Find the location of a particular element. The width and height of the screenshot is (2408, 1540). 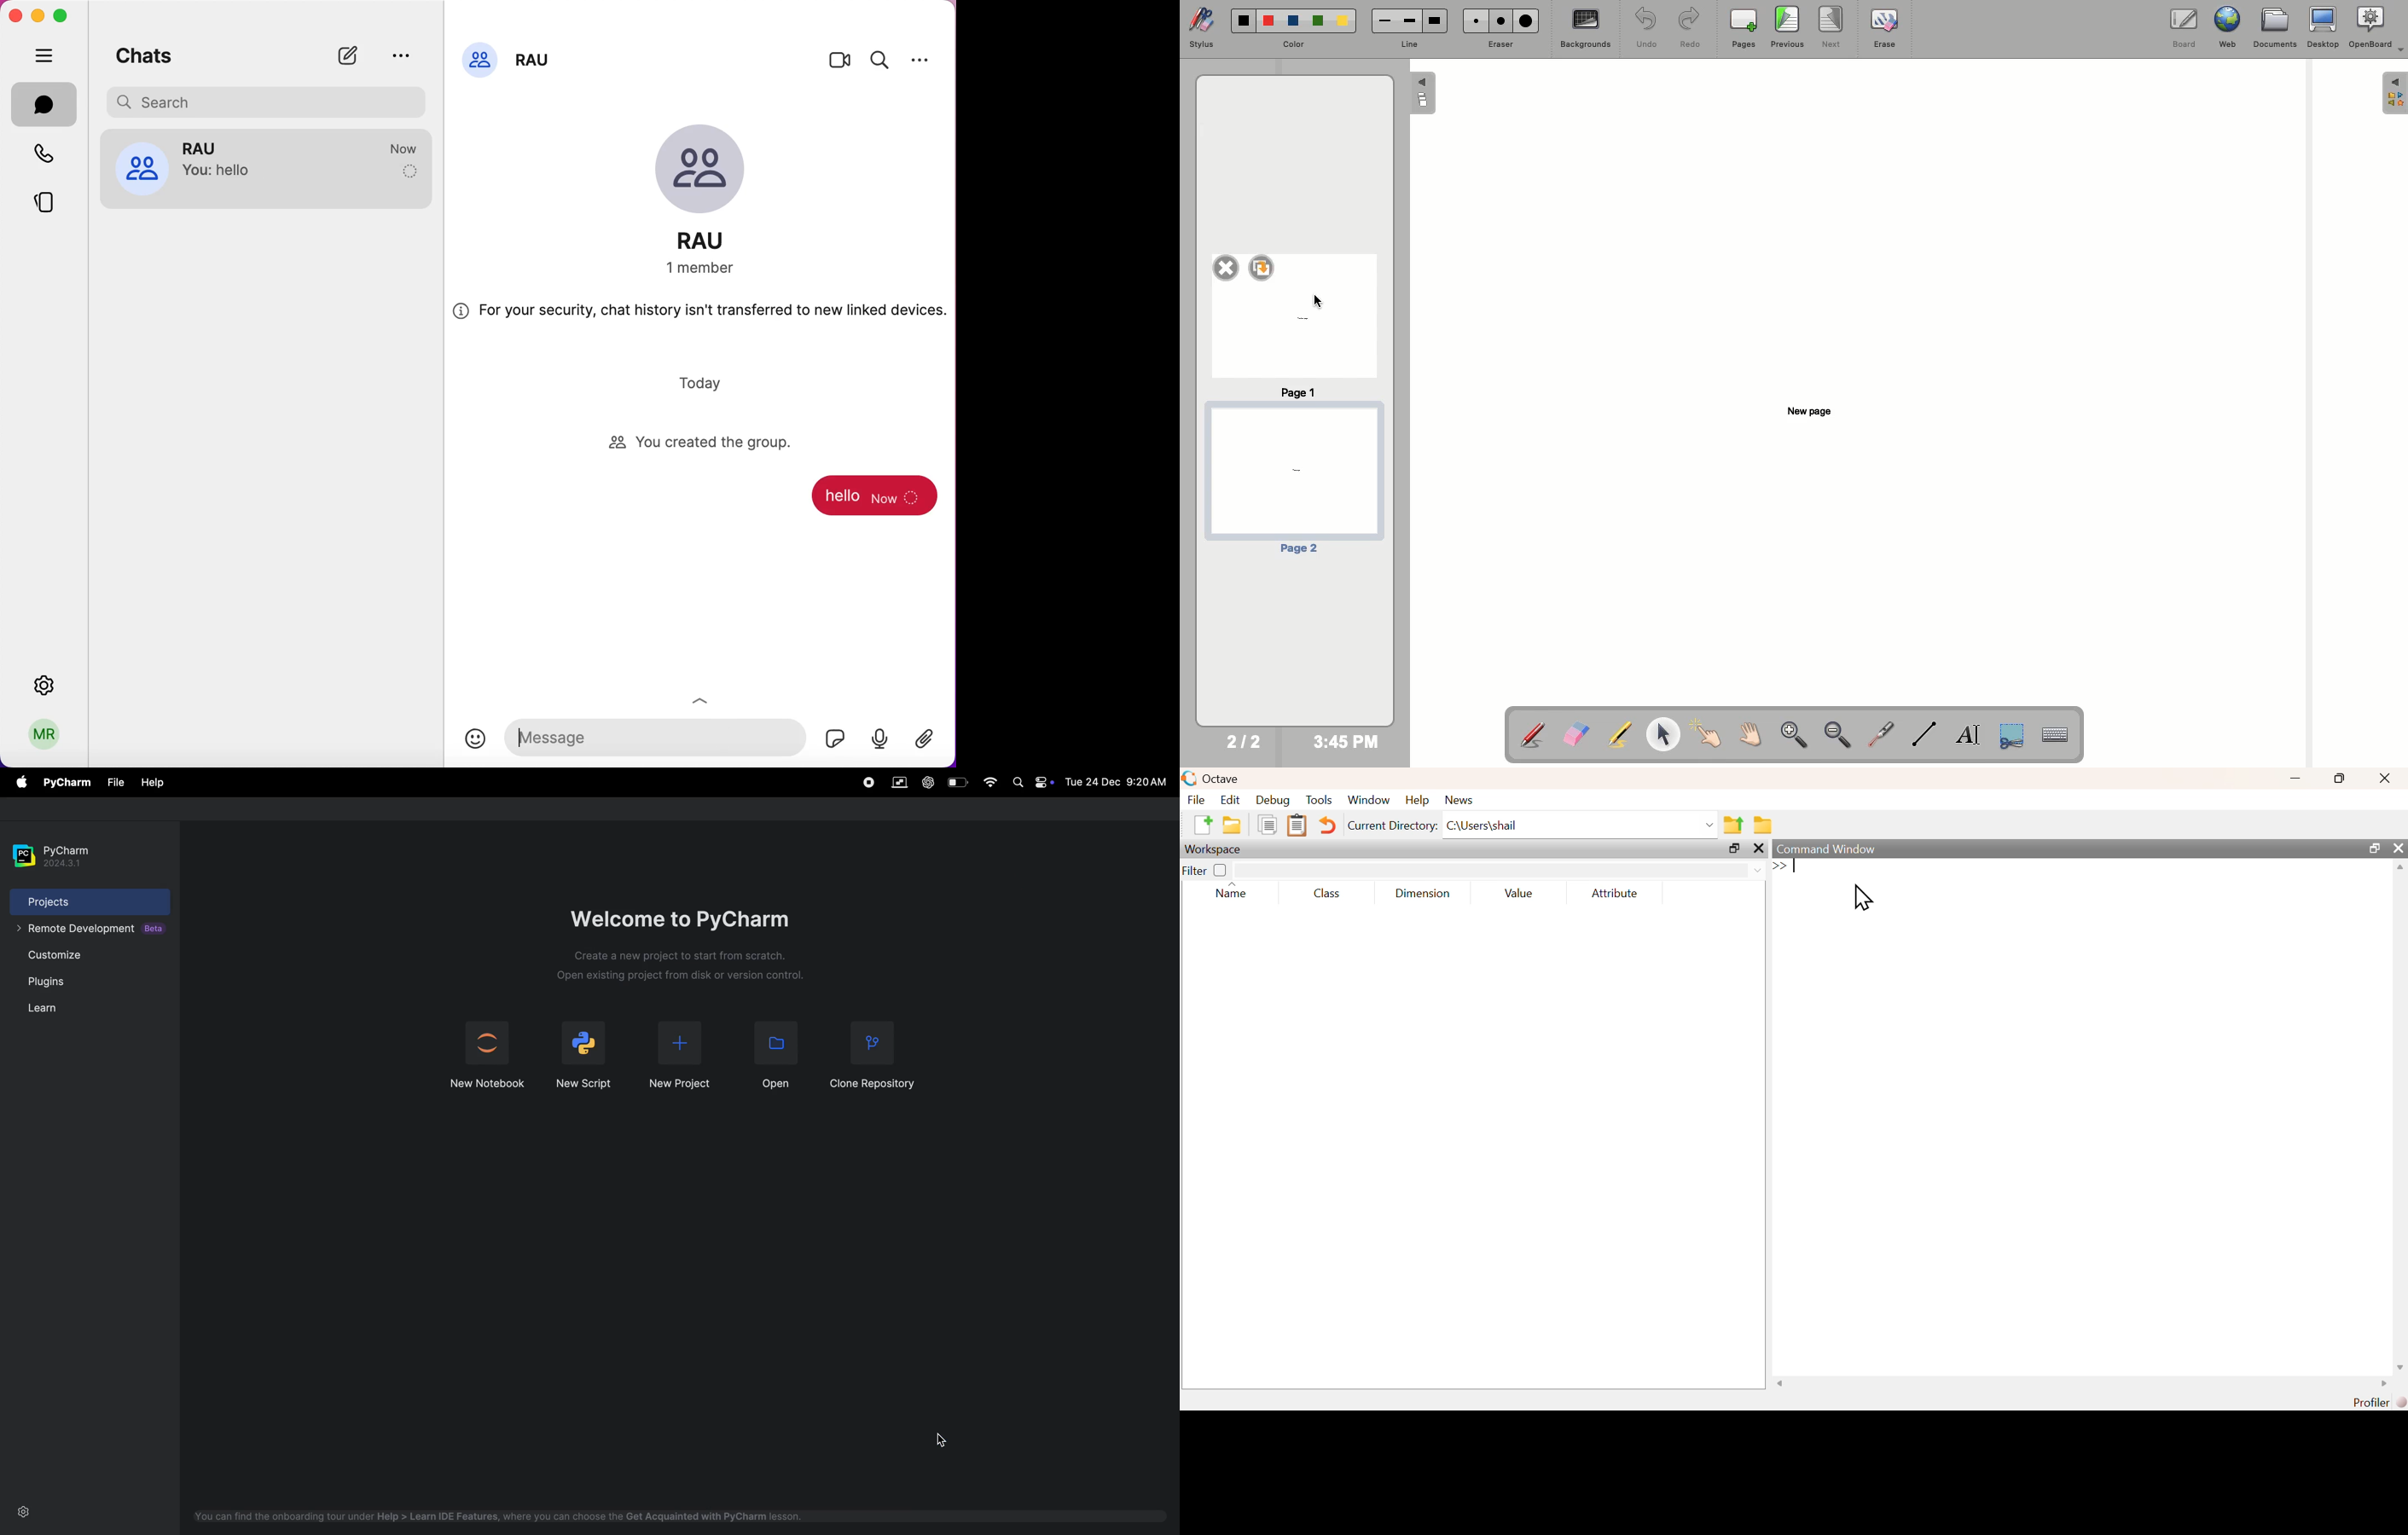

Color 3 is located at coordinates (1293, 21).